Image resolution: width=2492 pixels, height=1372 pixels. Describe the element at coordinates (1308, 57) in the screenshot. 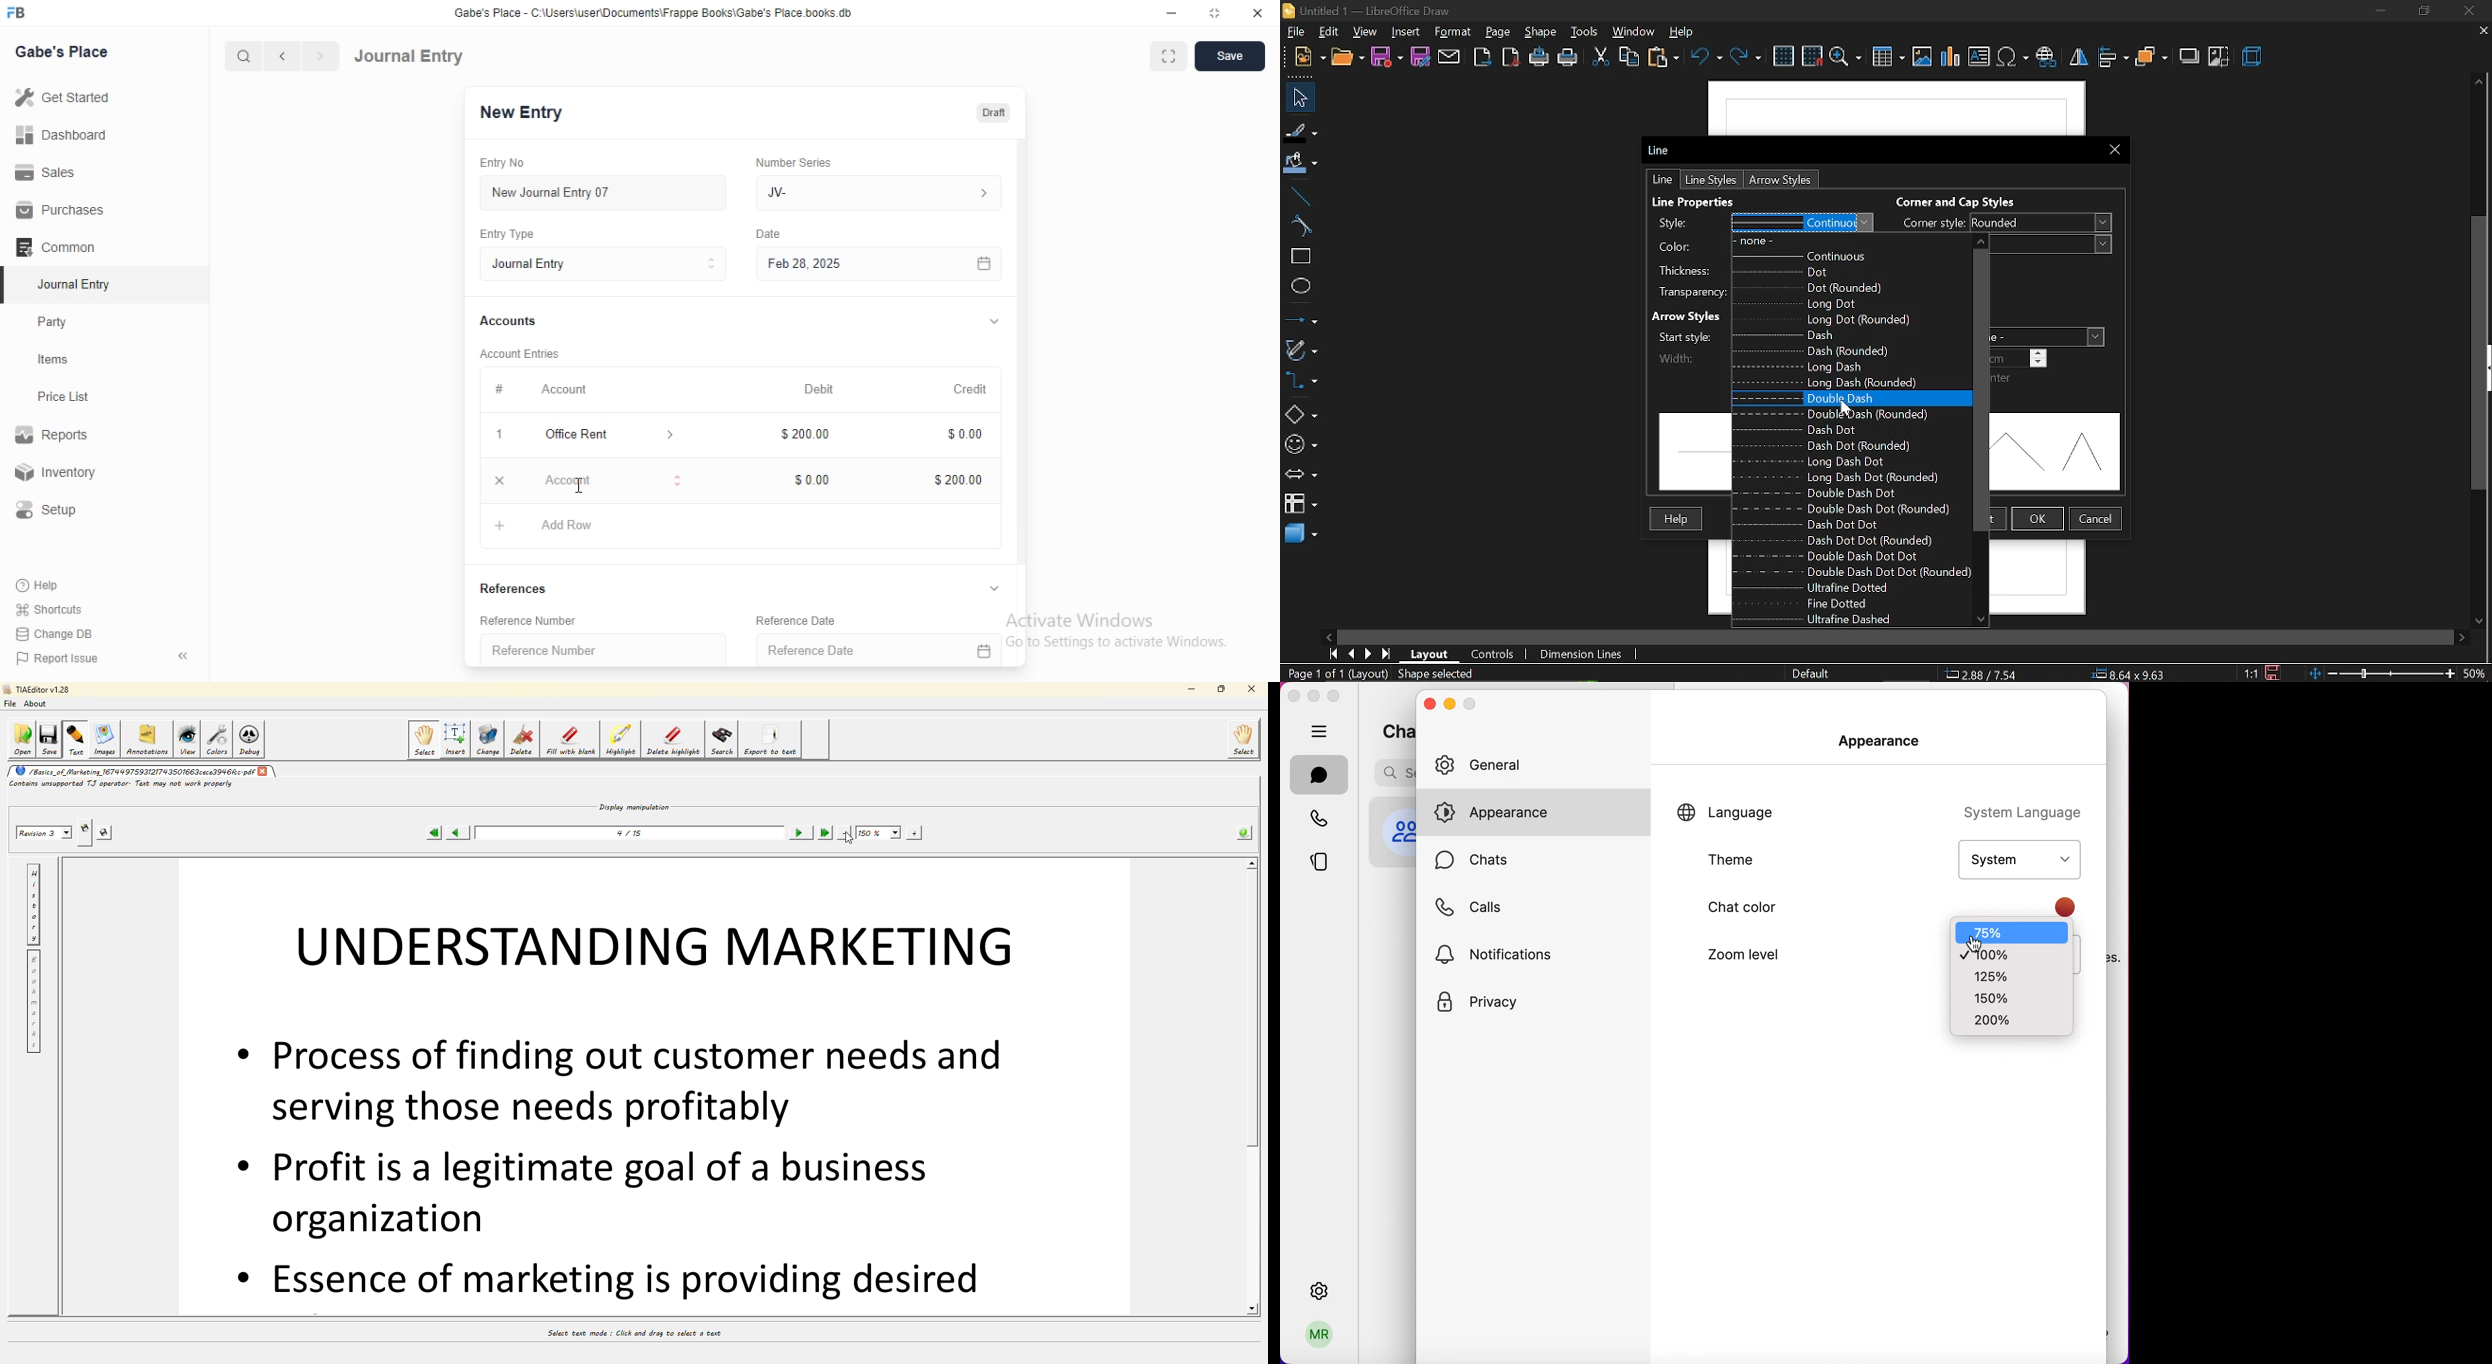

I see `open` at that location.